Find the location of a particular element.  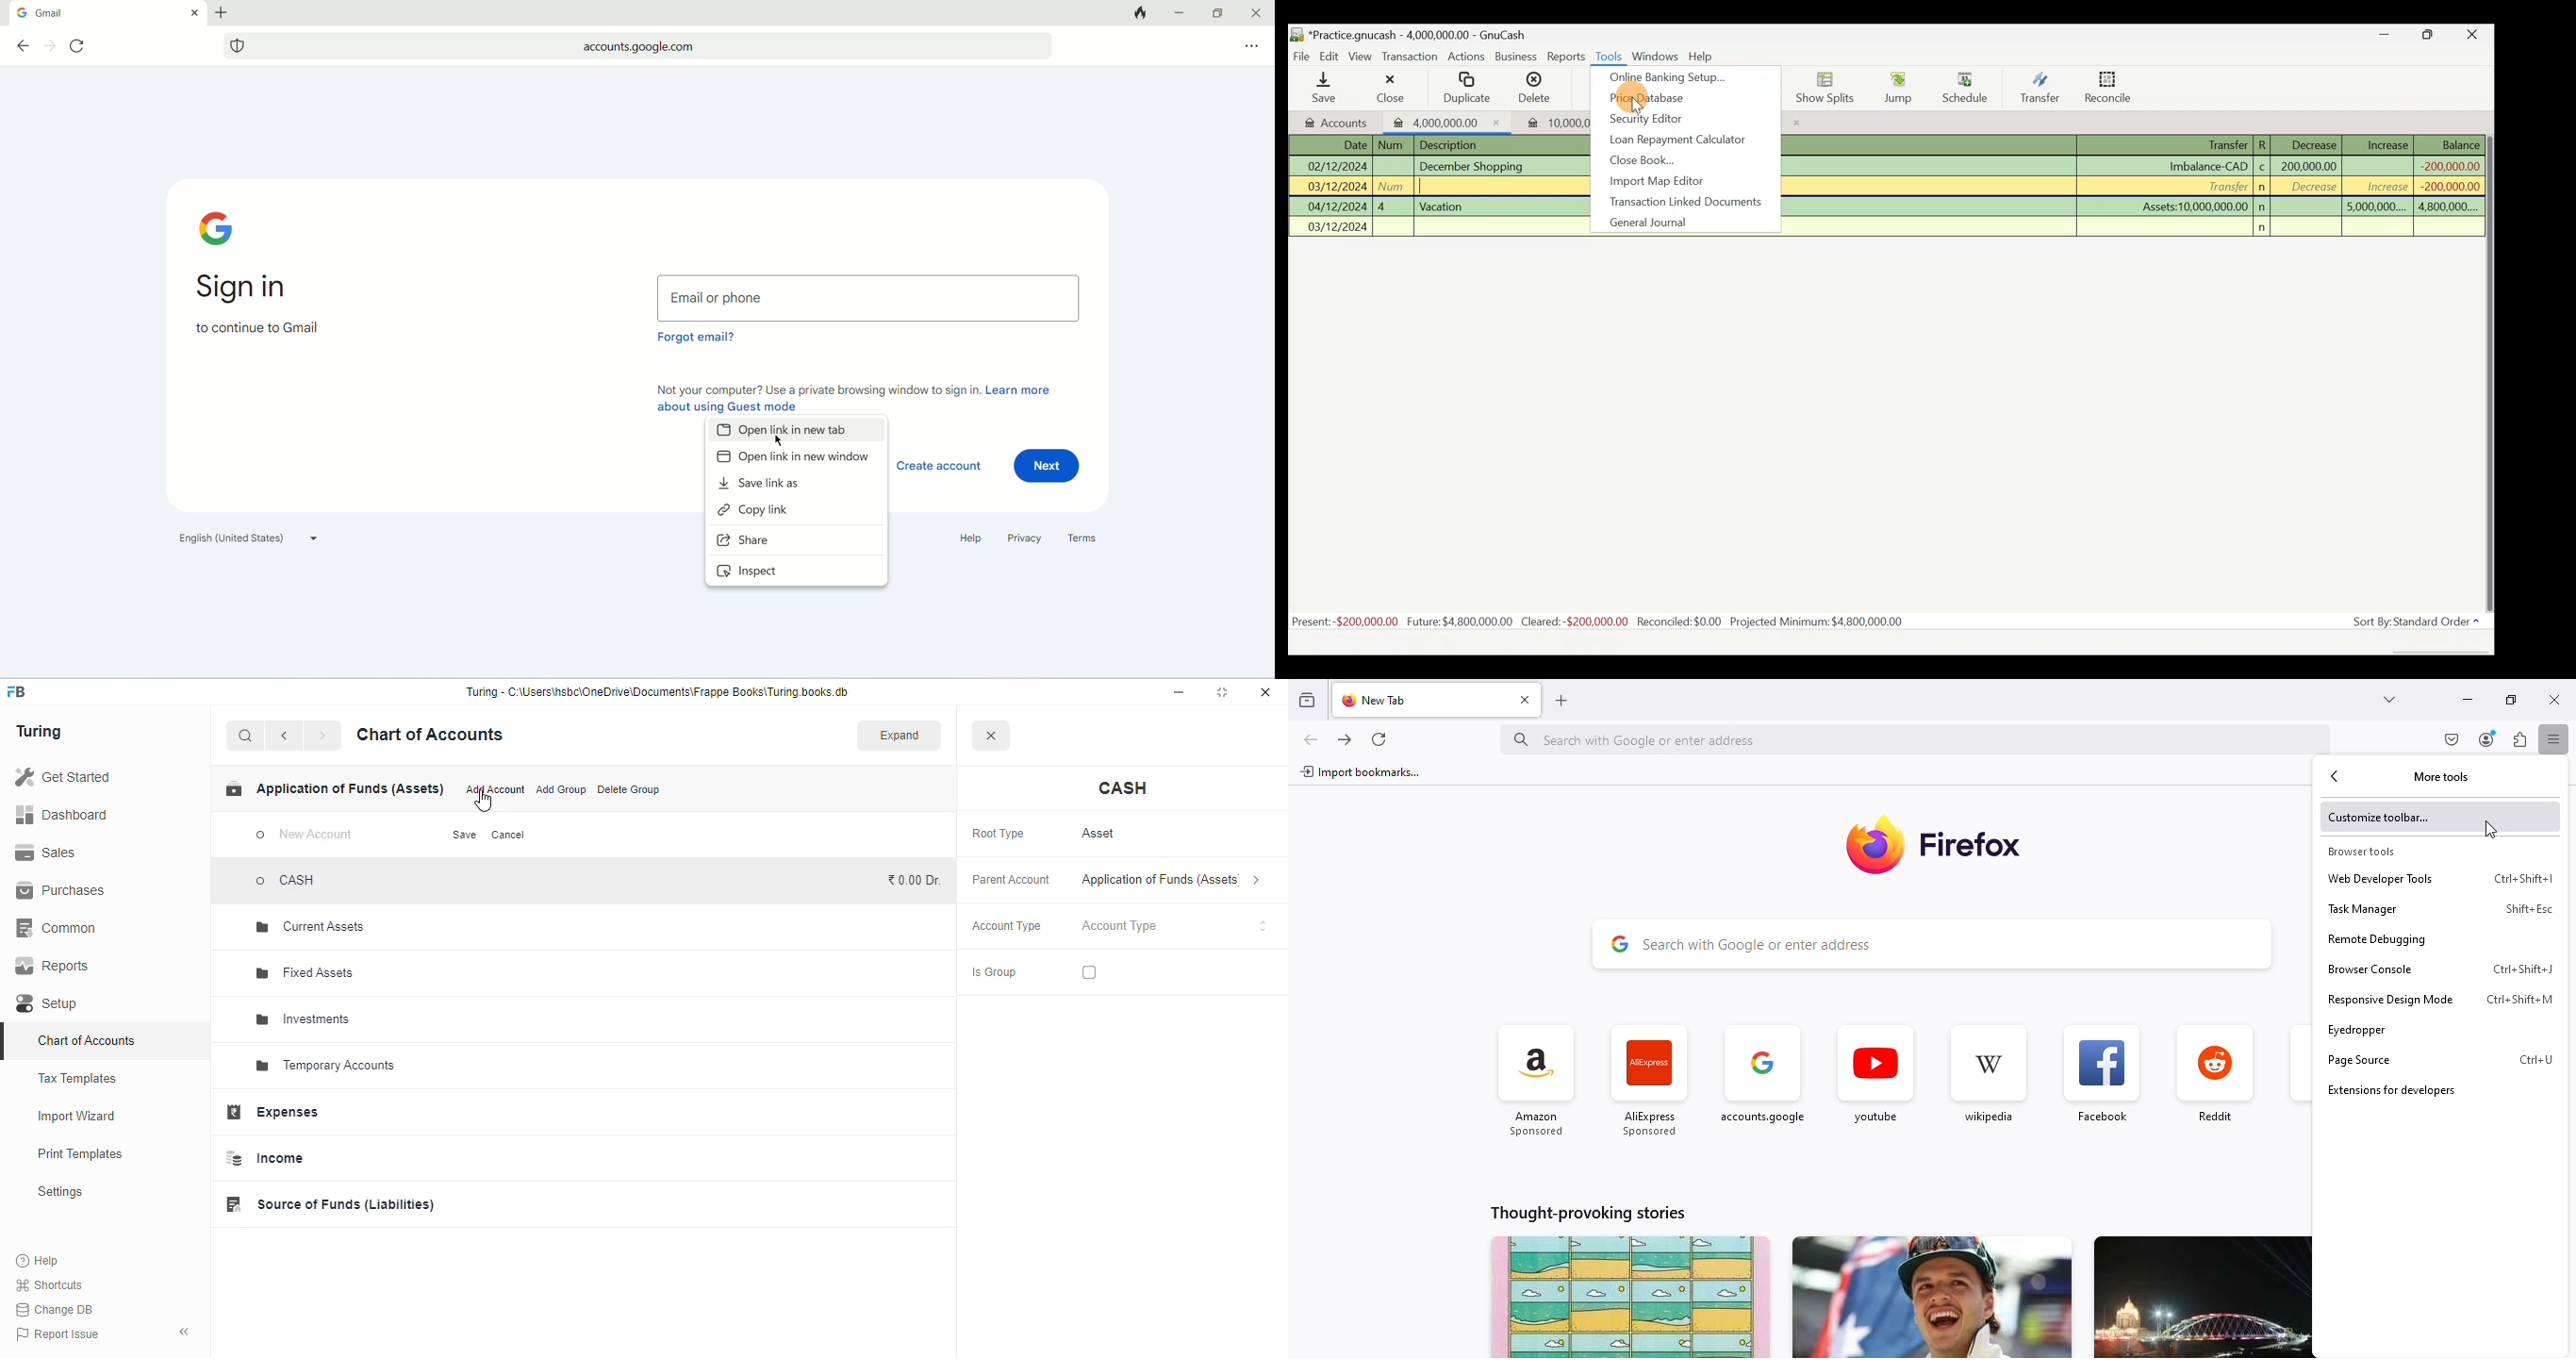

account type is located at coordinates (1175, 926).